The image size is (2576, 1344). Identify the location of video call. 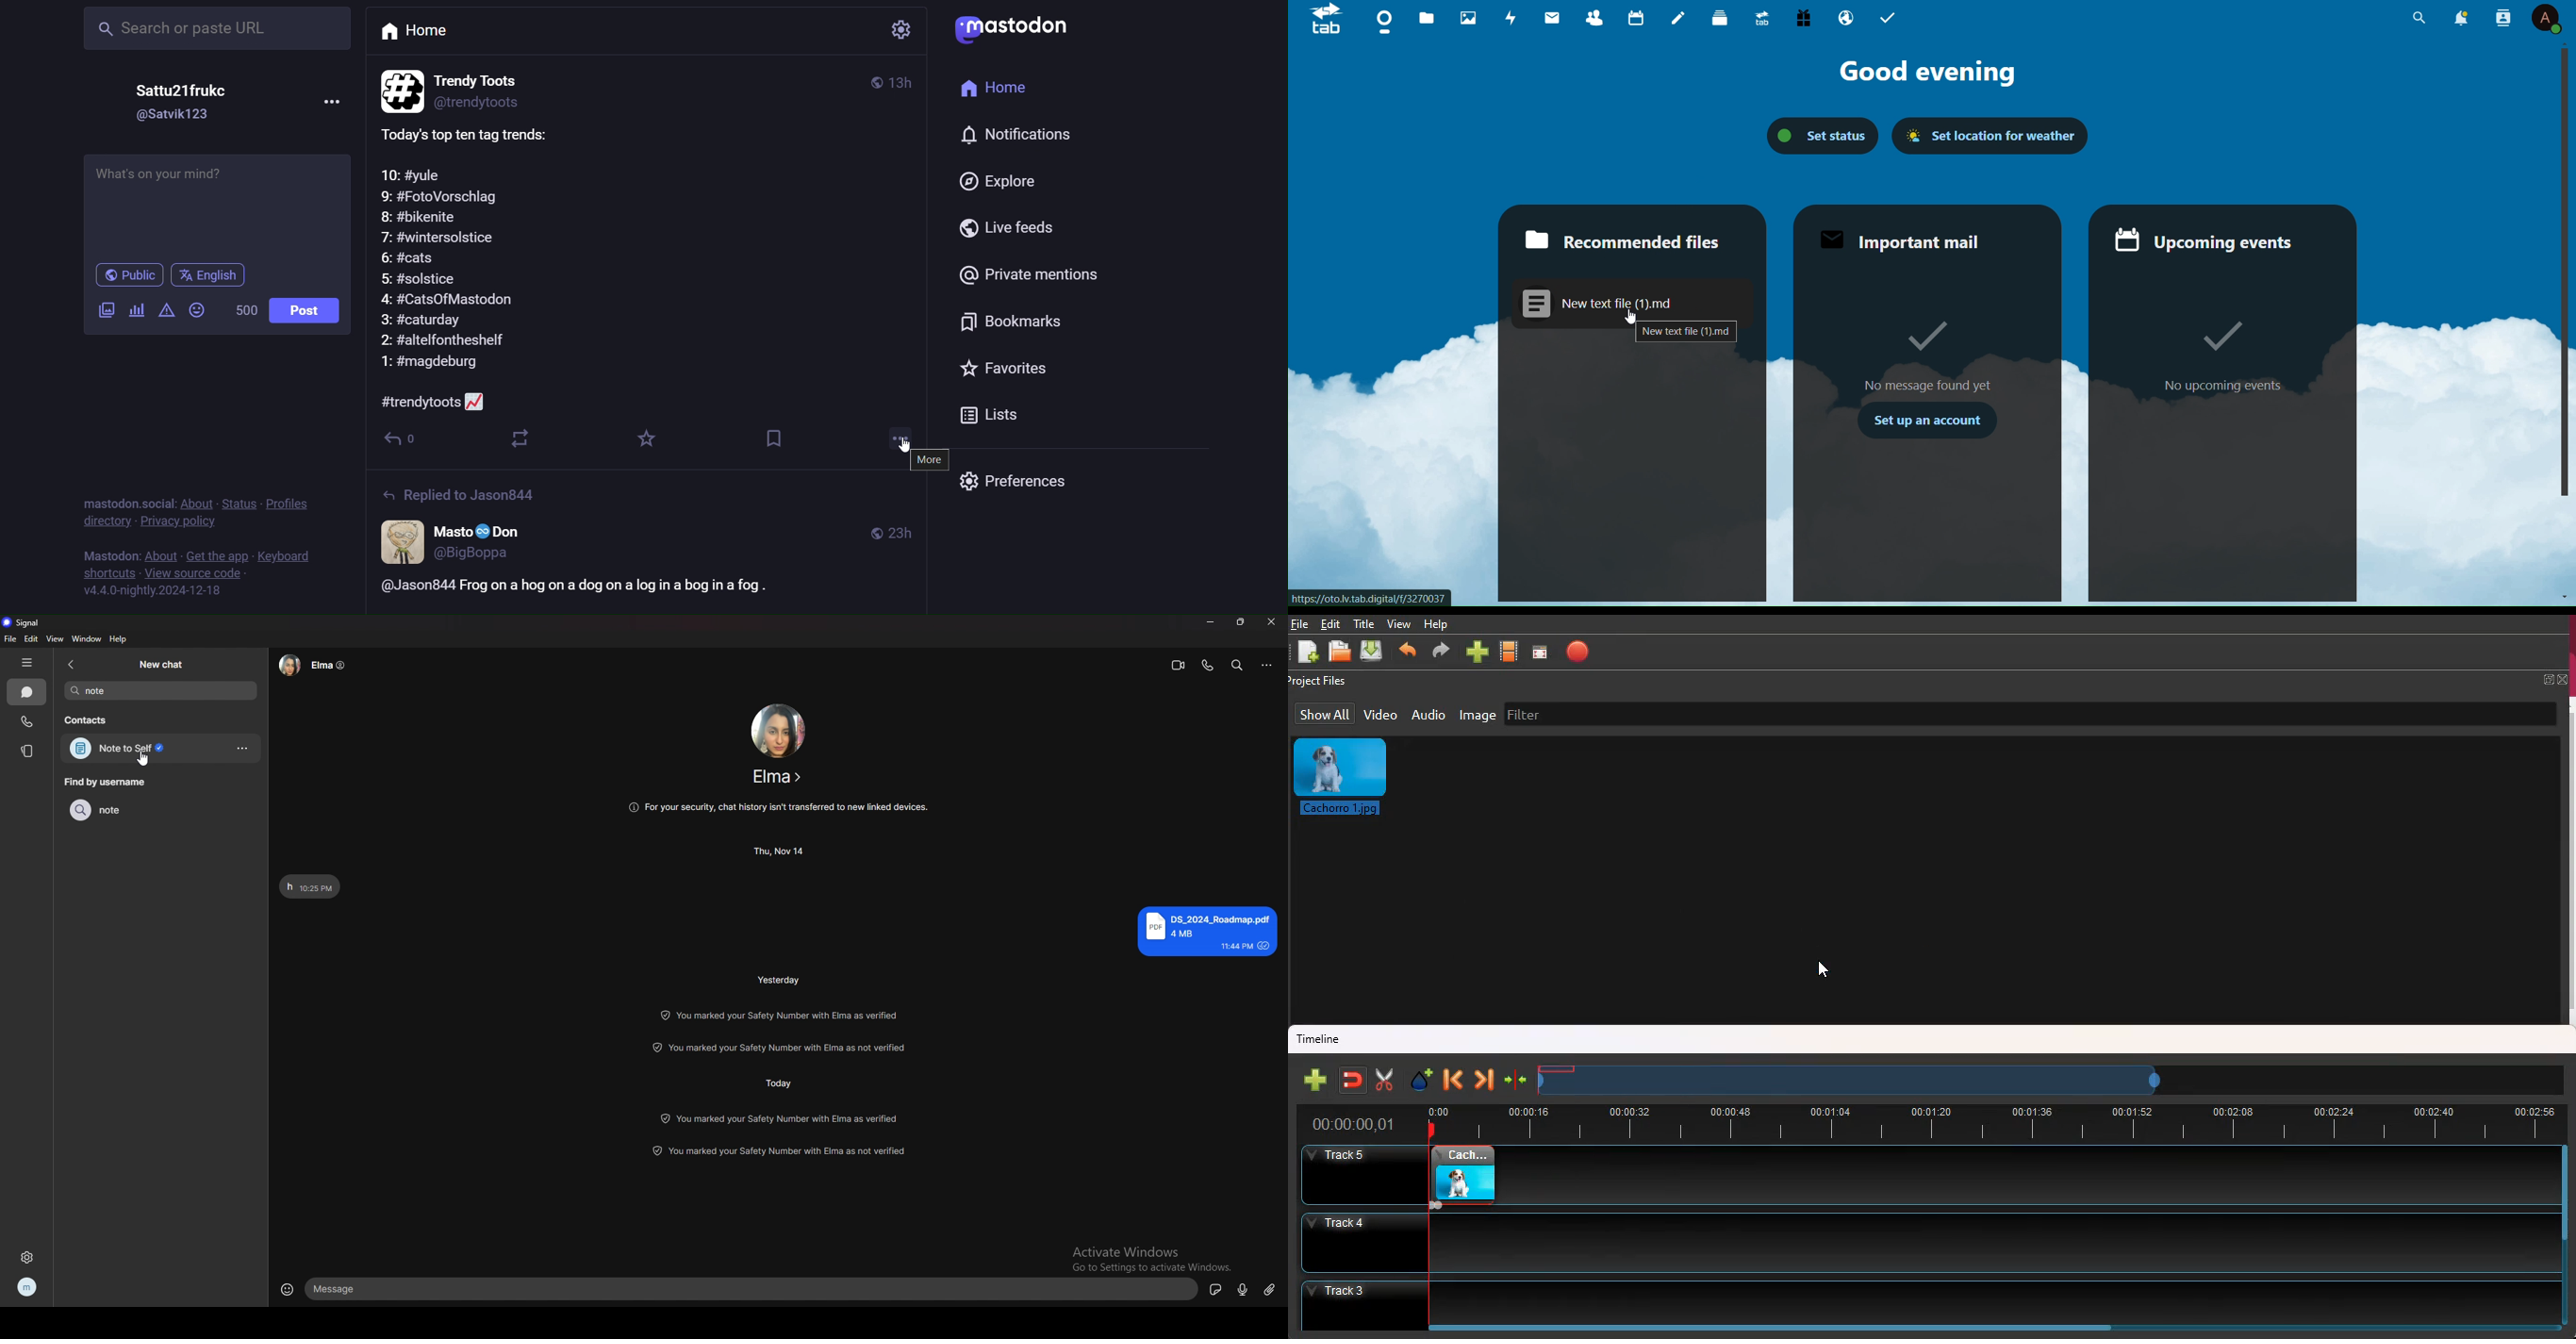
(1178, 664).